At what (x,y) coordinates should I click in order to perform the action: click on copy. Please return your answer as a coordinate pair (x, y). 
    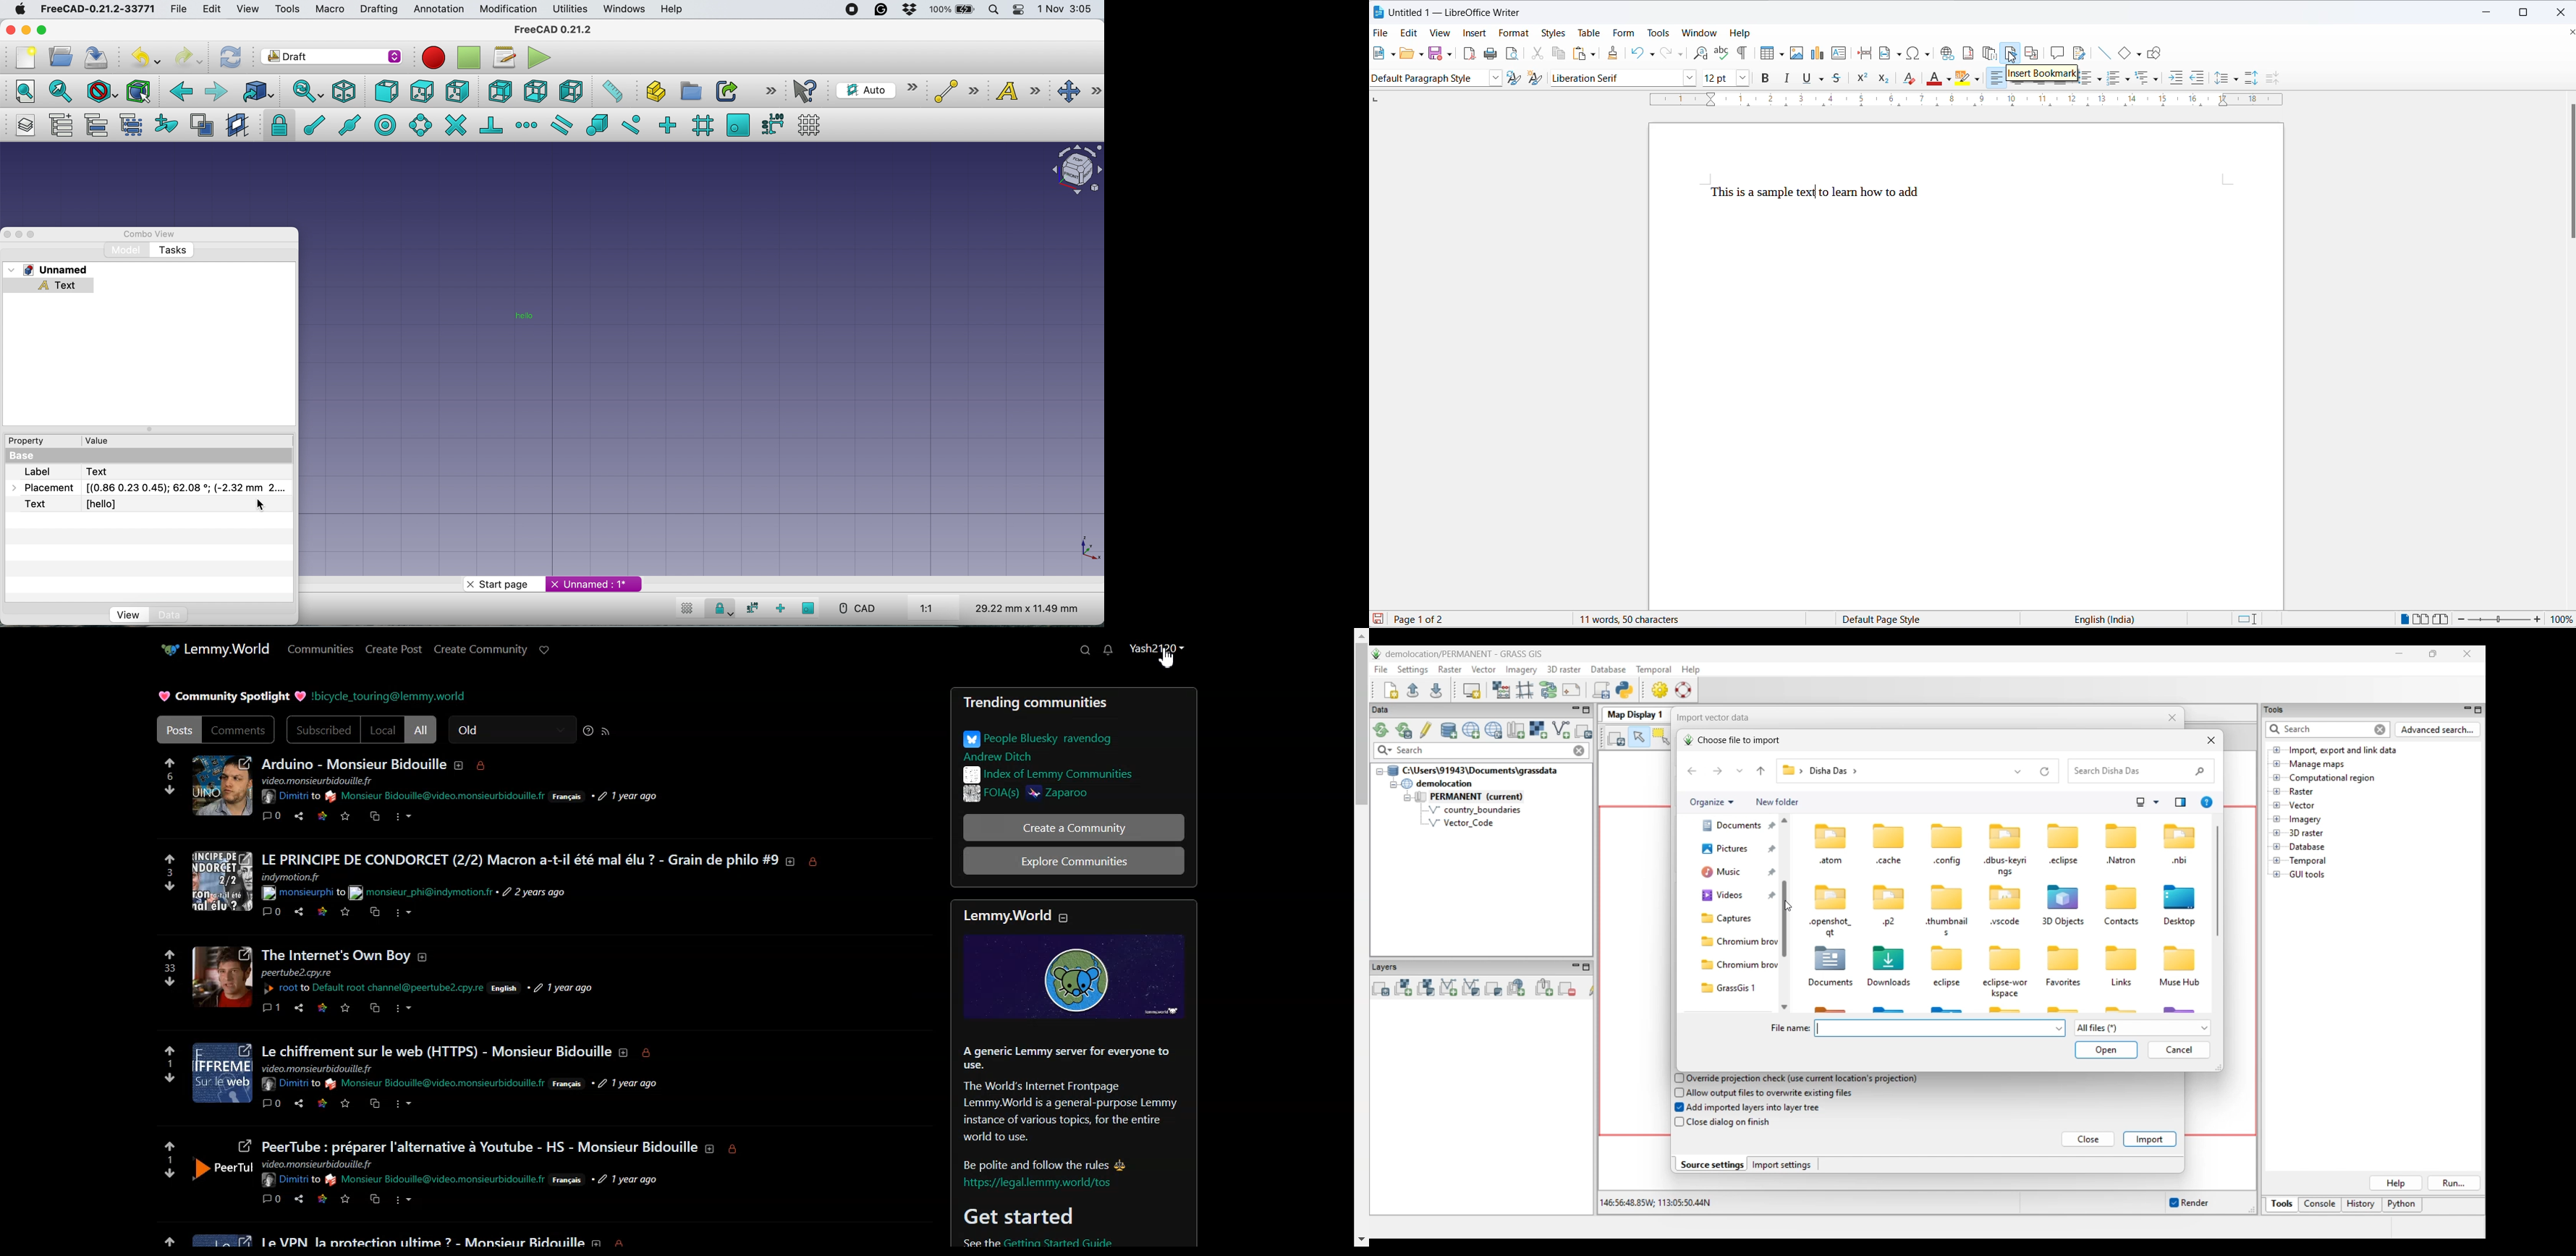
    Looking at the image, I should click on (375, 1106).